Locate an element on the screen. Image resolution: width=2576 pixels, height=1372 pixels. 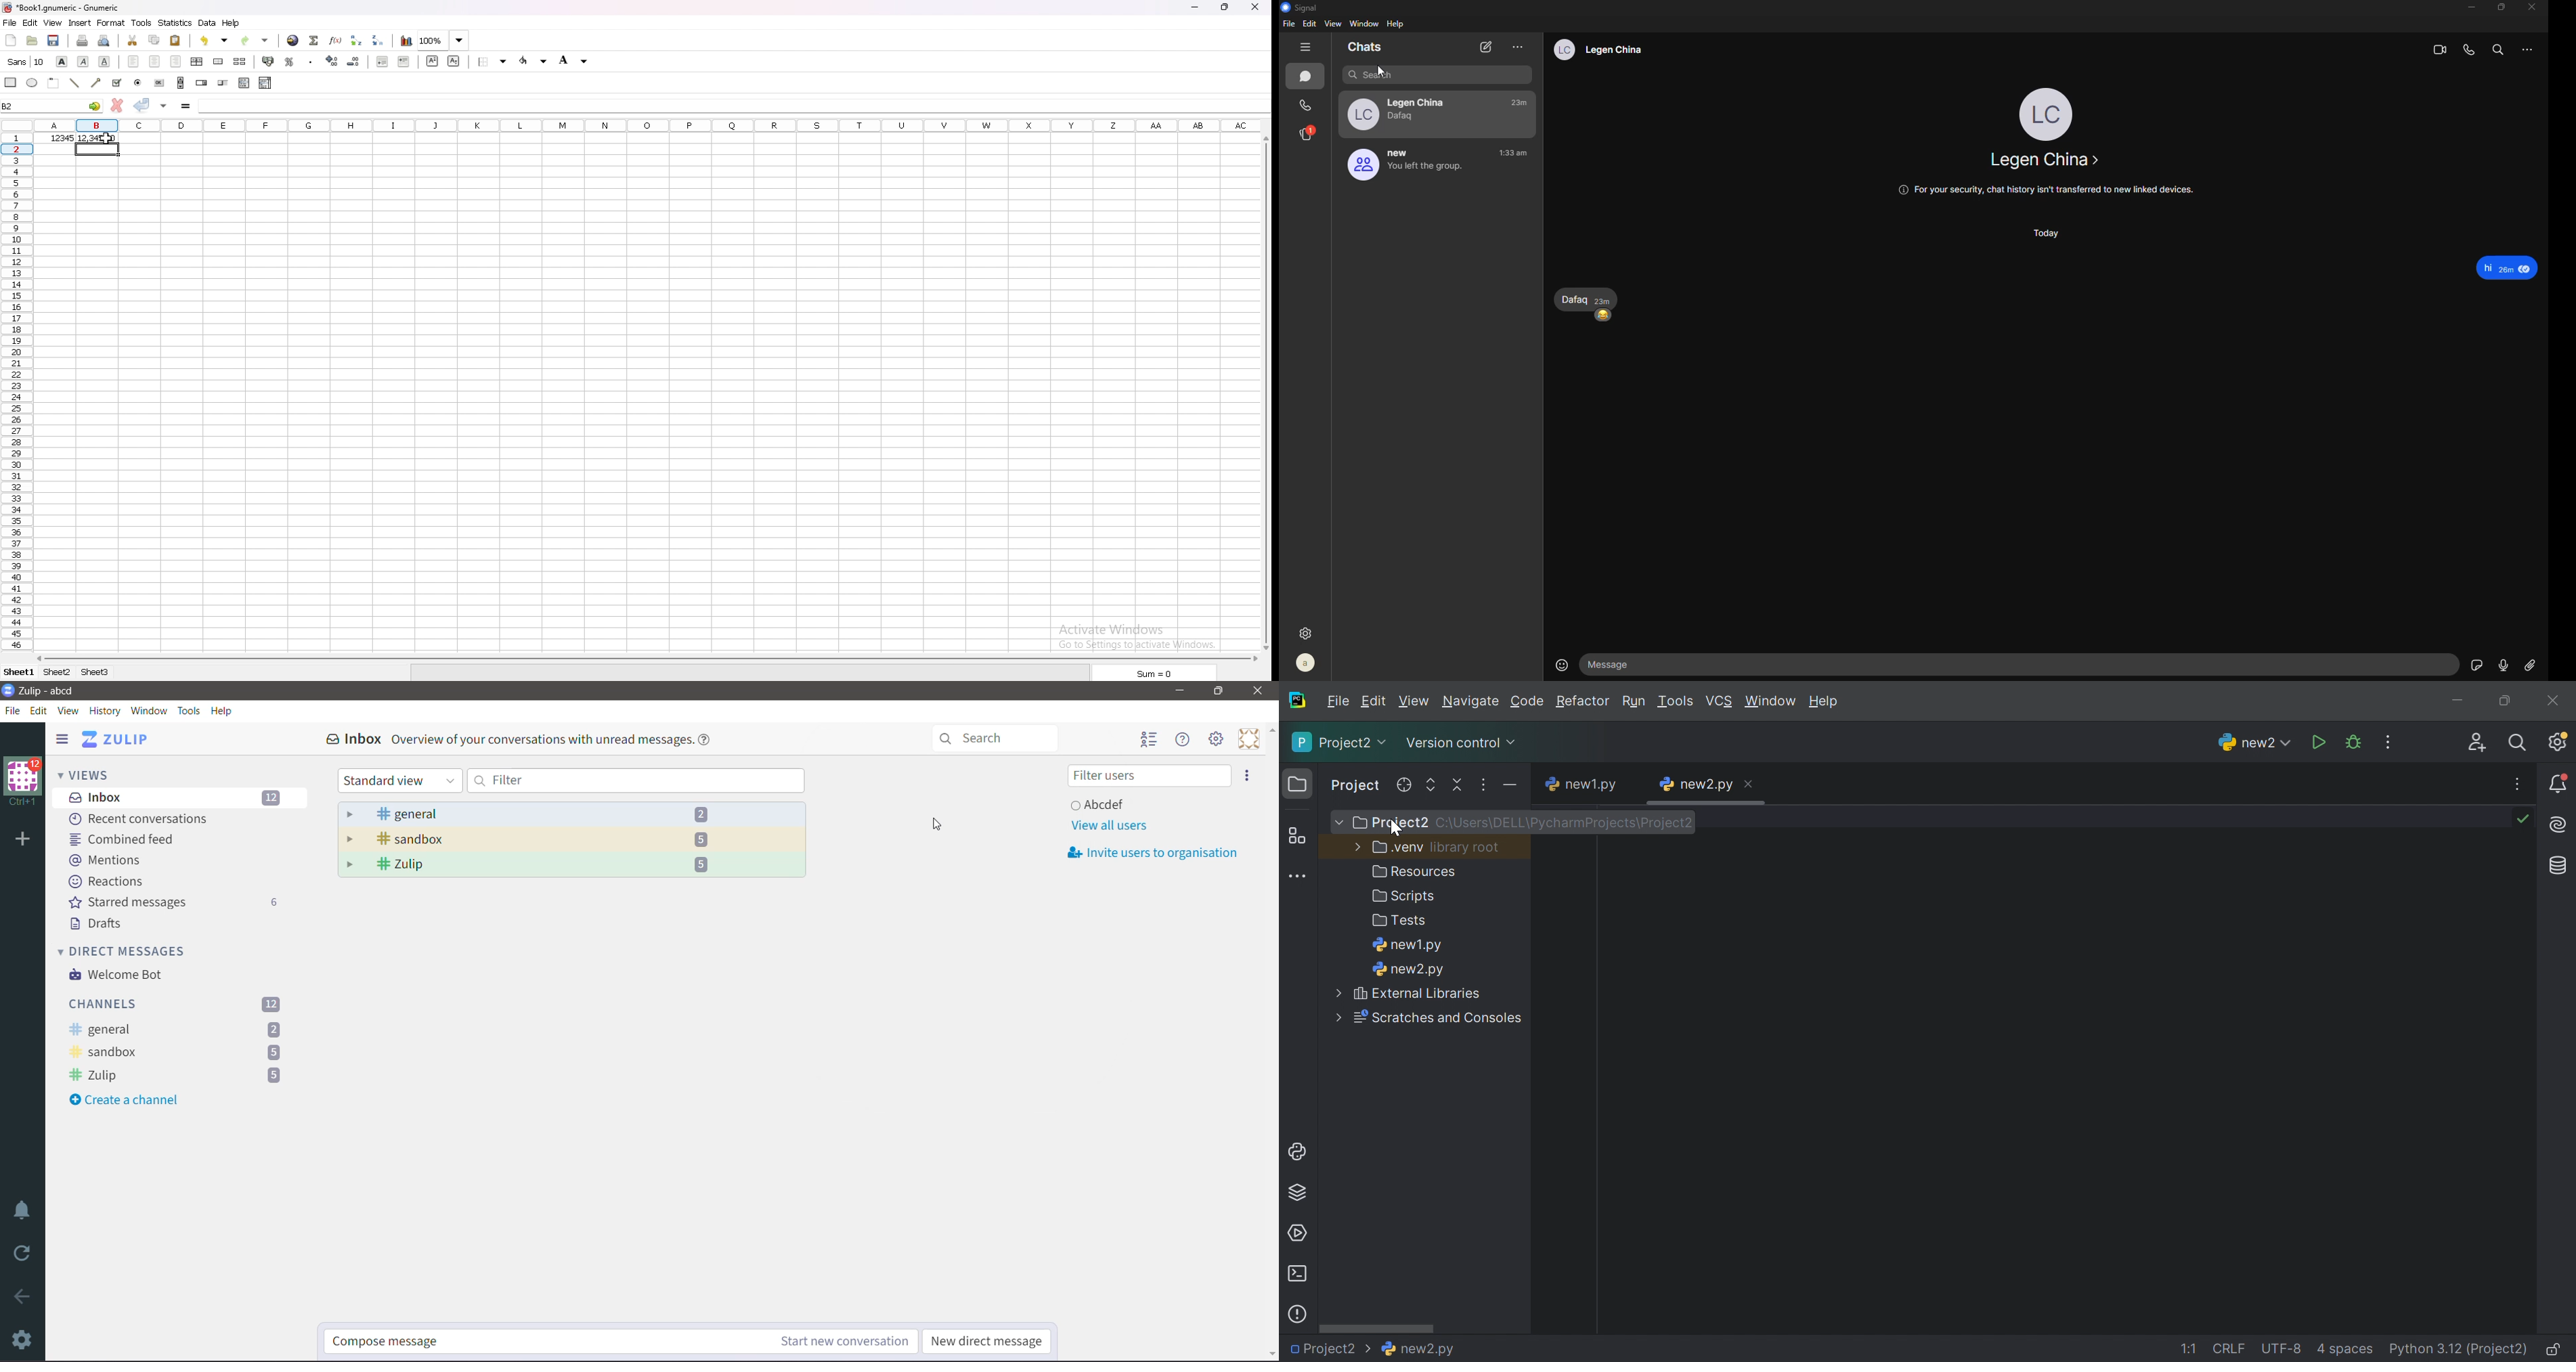
spin button is located at coordinates (201, 82).